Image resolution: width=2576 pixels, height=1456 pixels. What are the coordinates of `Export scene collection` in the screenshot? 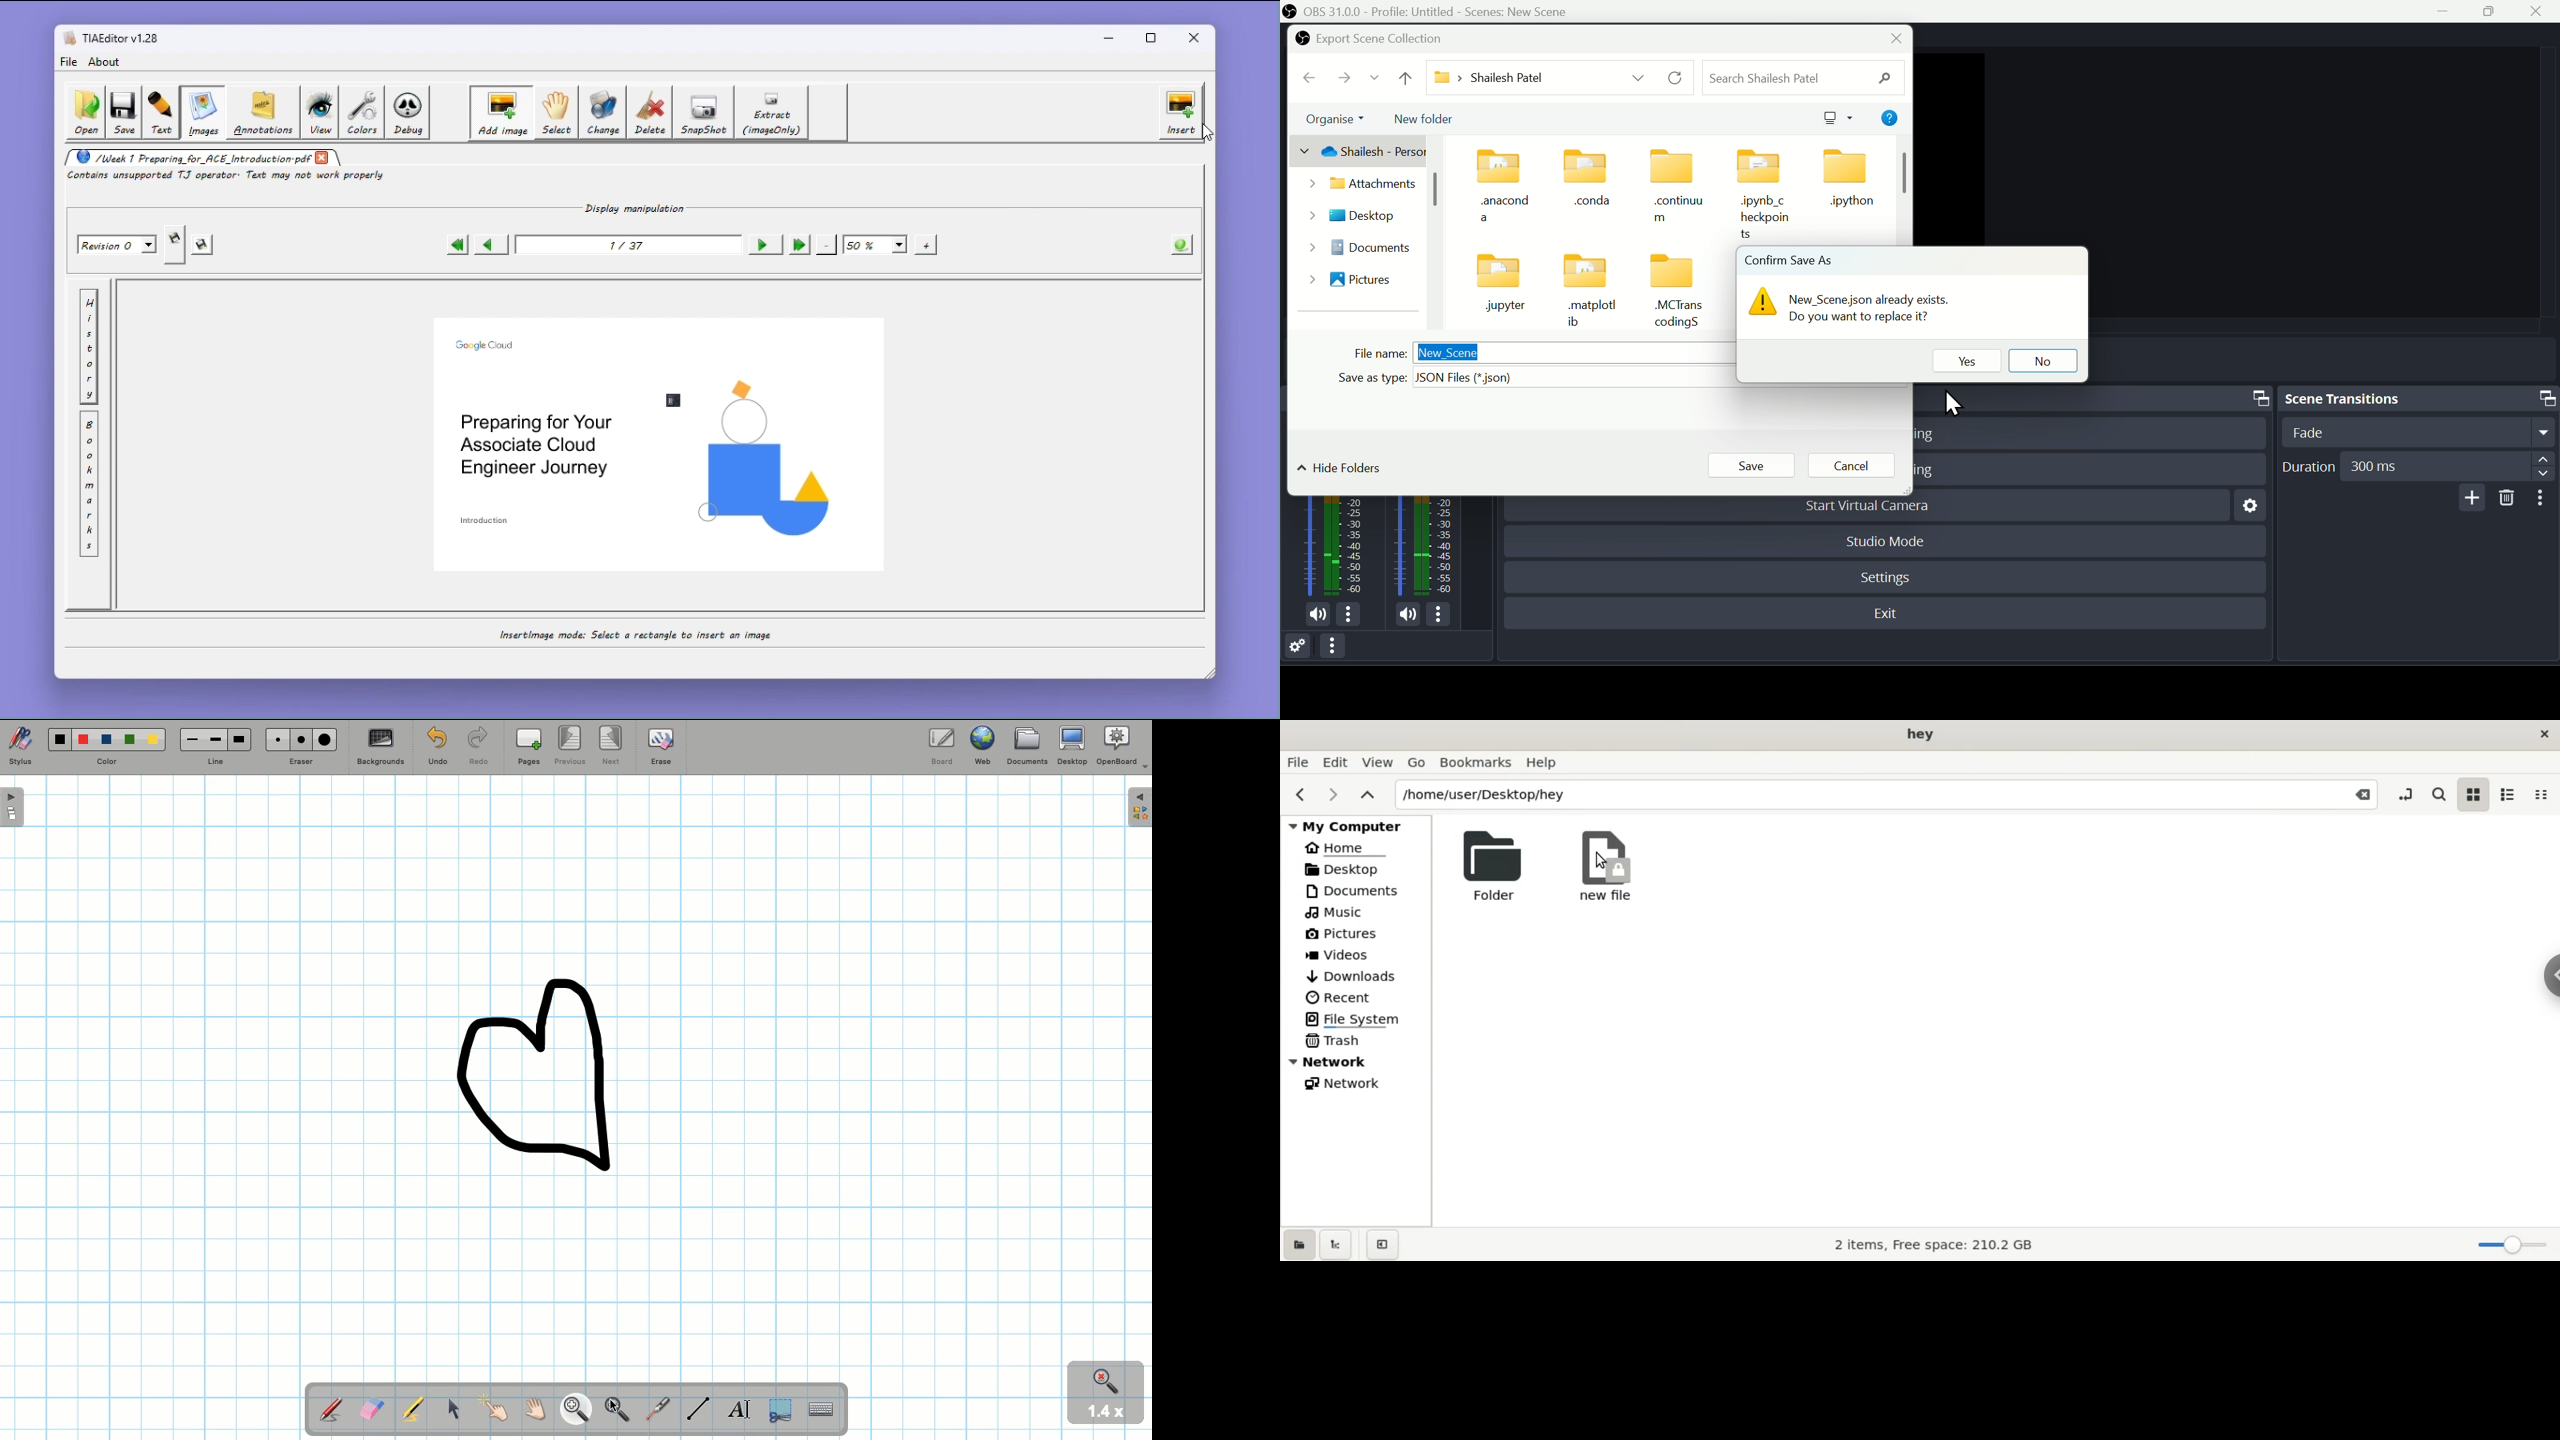 It's located at (1371, 39).